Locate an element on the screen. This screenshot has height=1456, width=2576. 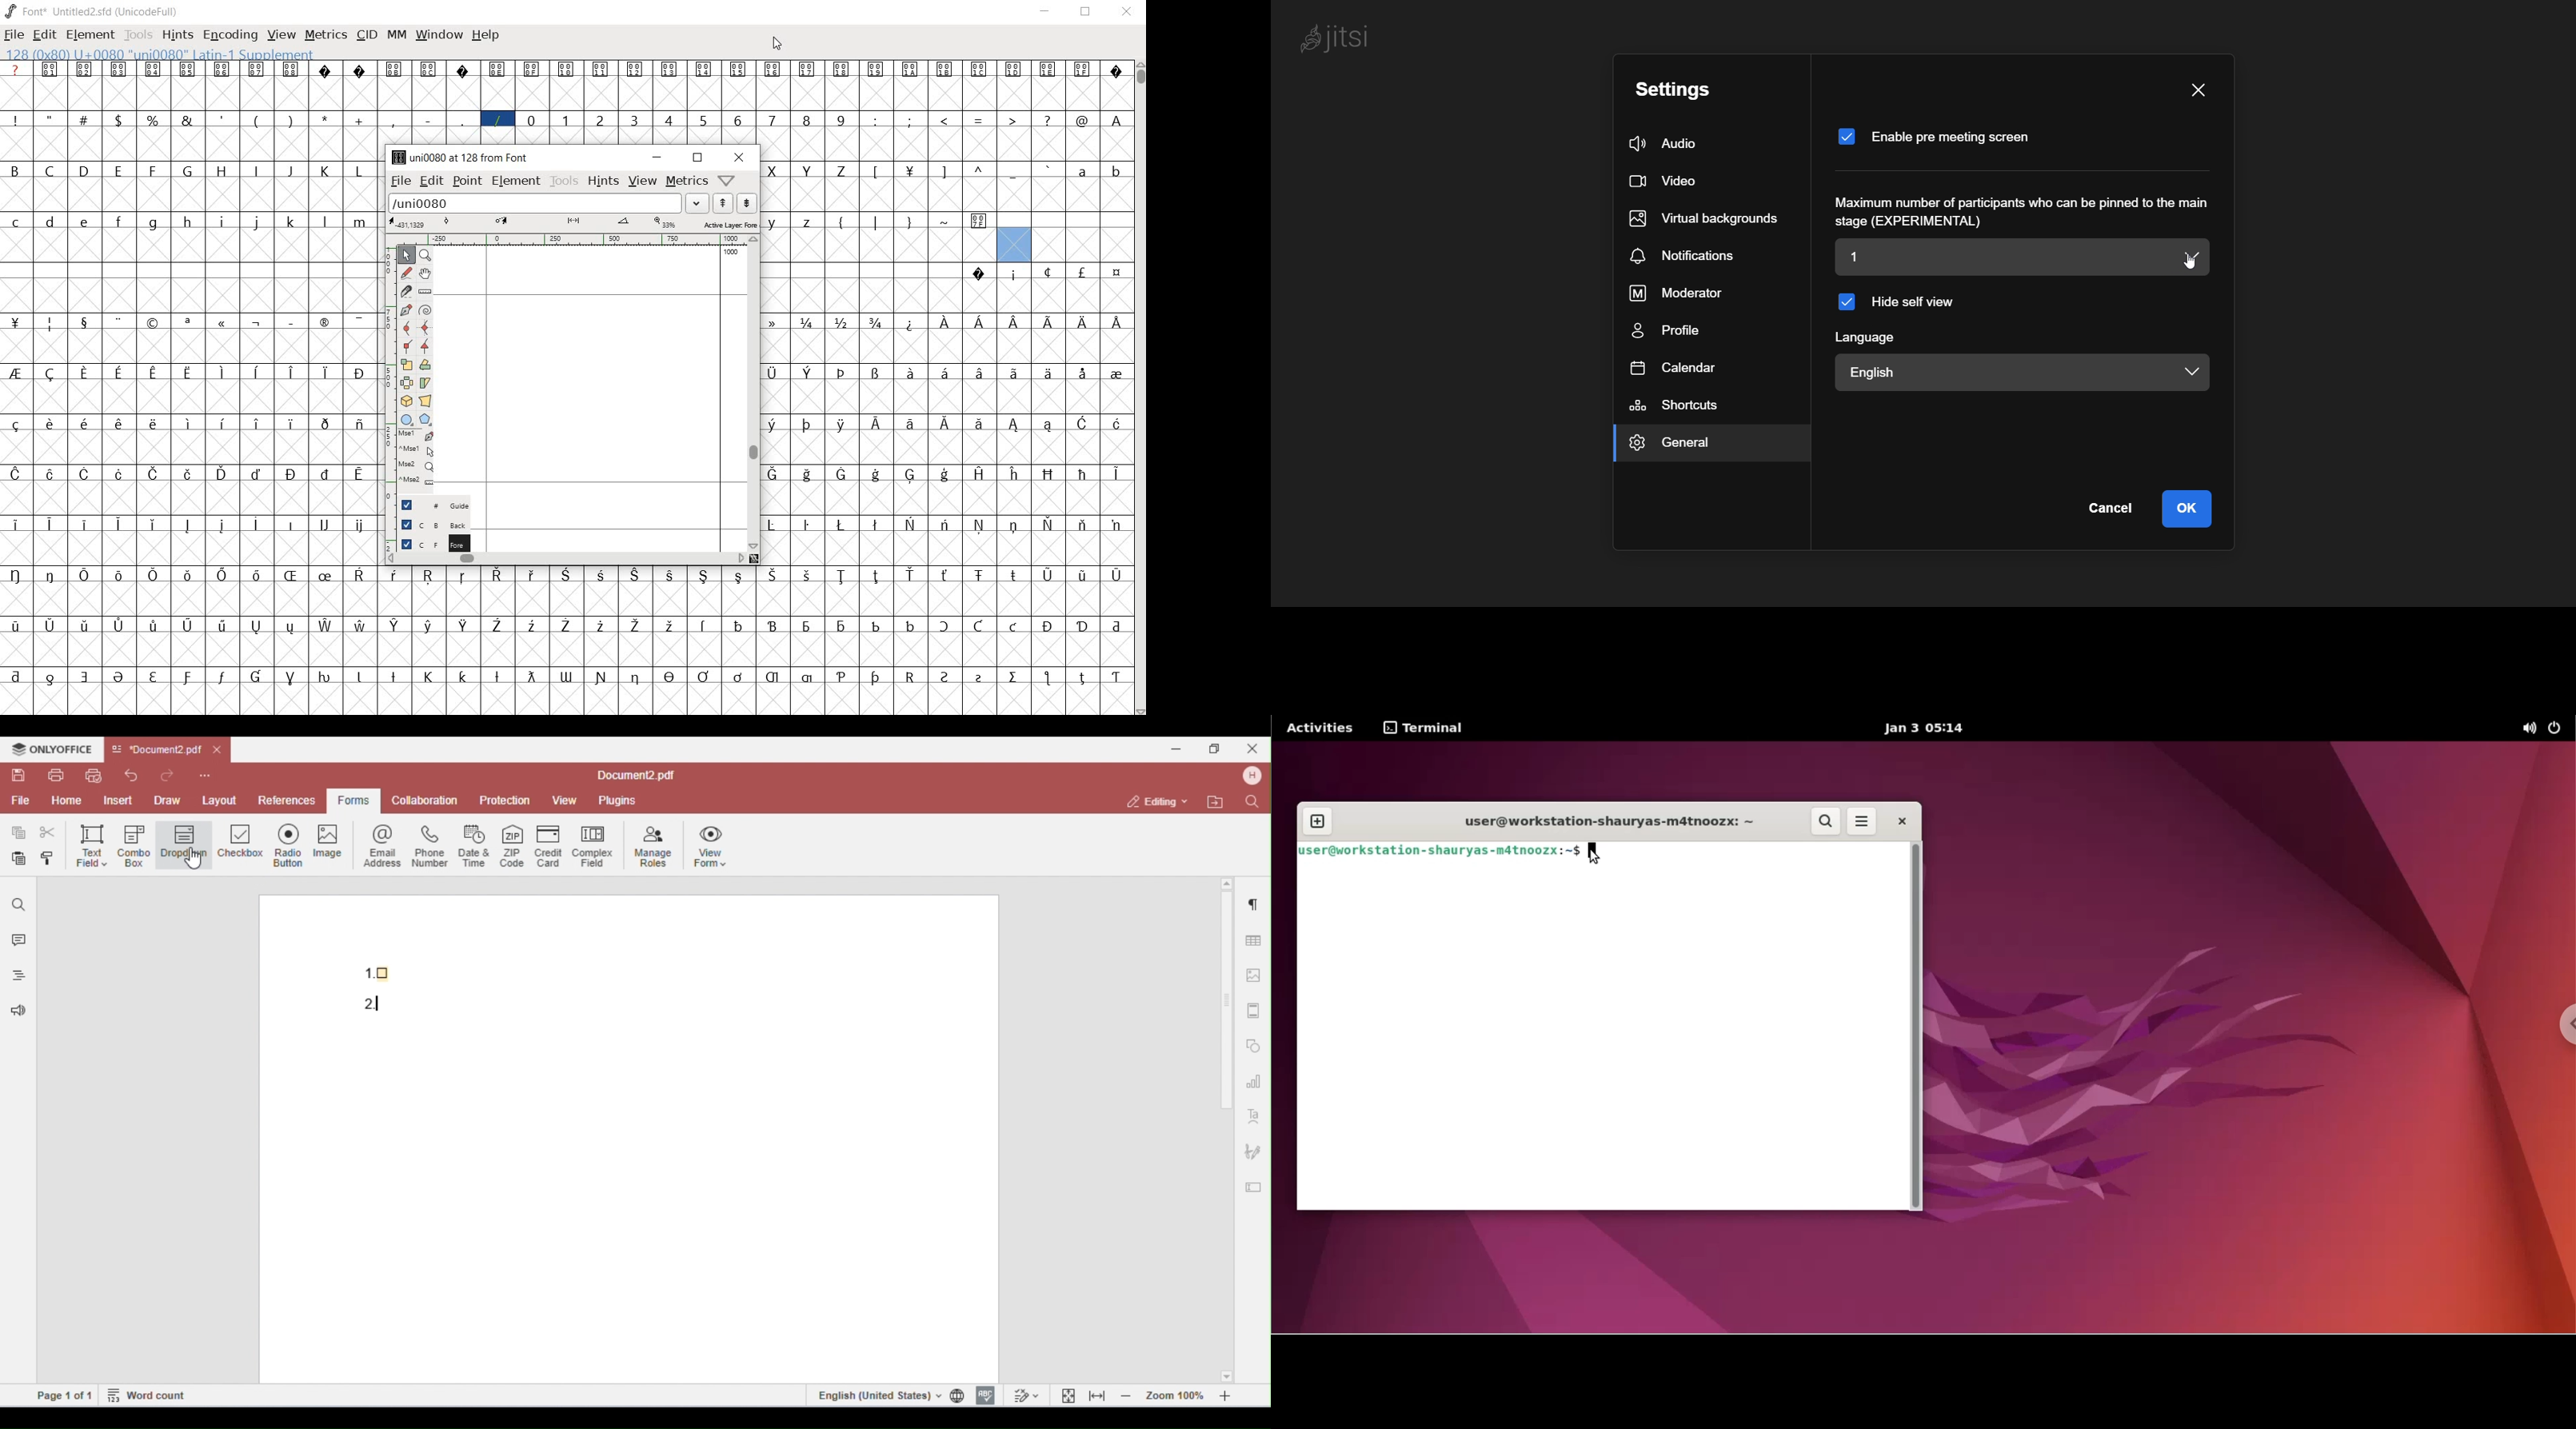
glyph is located at coordinates (15, 575).